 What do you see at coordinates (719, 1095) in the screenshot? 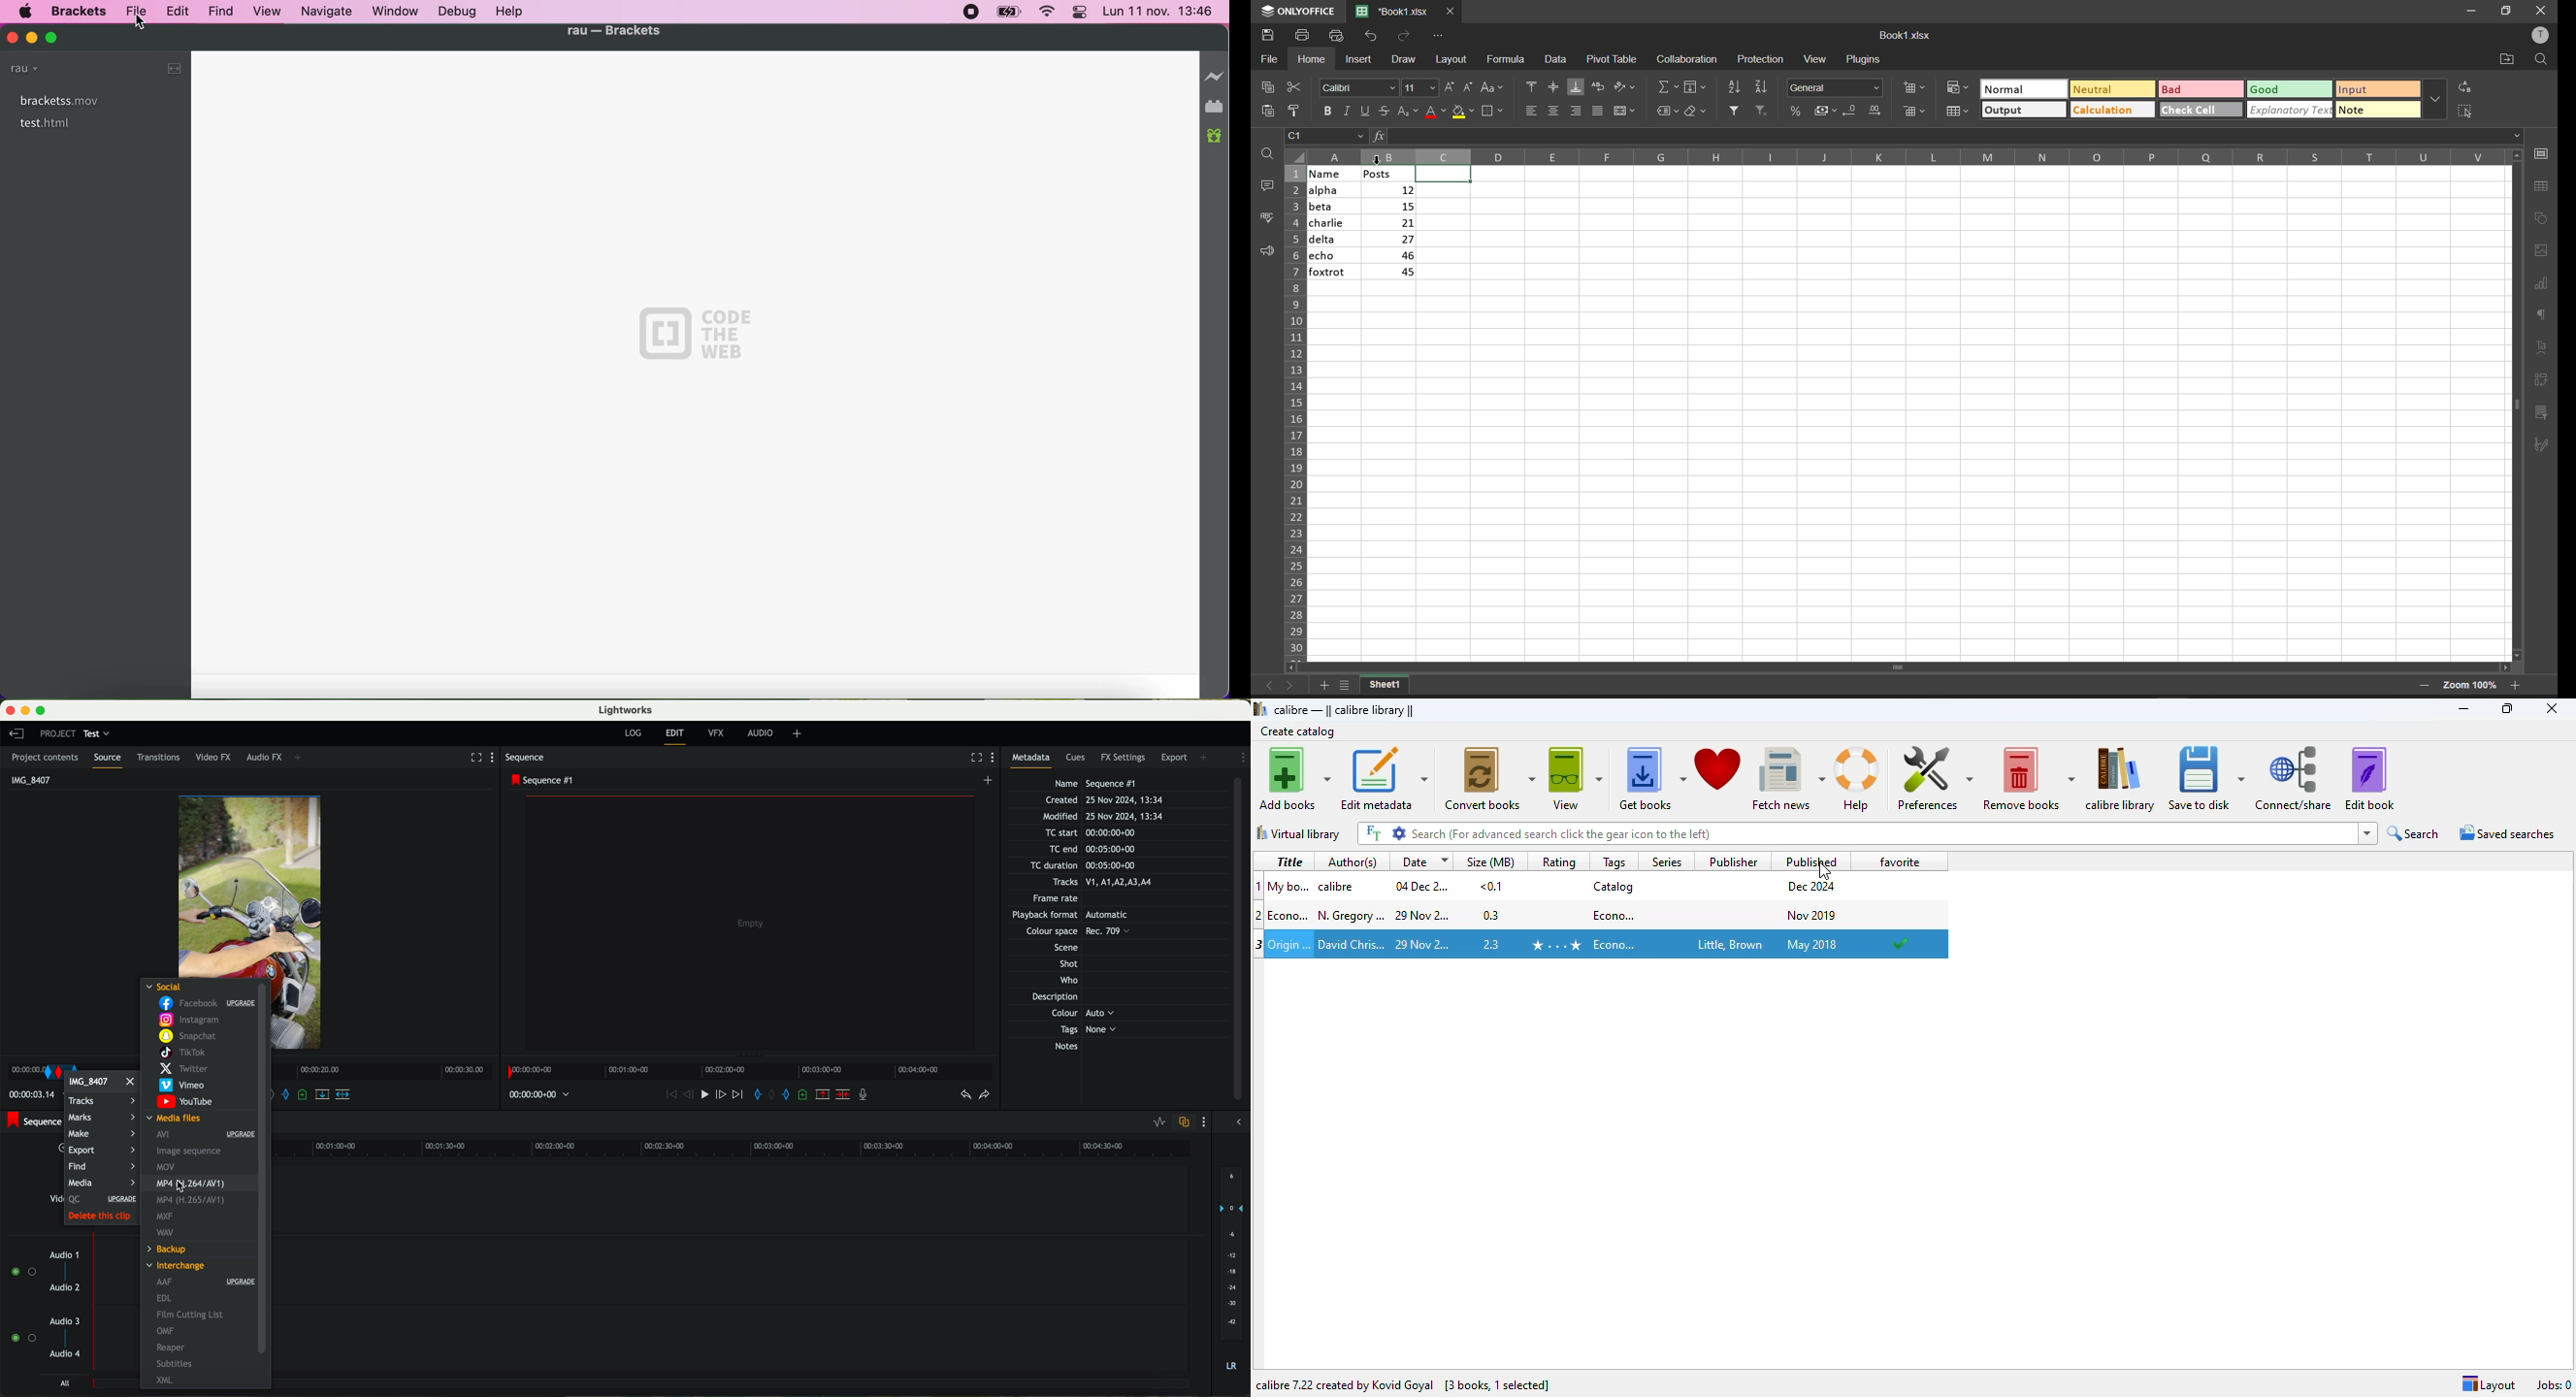
I see `nudge one frame foward` at bounding box center [719, 1095].